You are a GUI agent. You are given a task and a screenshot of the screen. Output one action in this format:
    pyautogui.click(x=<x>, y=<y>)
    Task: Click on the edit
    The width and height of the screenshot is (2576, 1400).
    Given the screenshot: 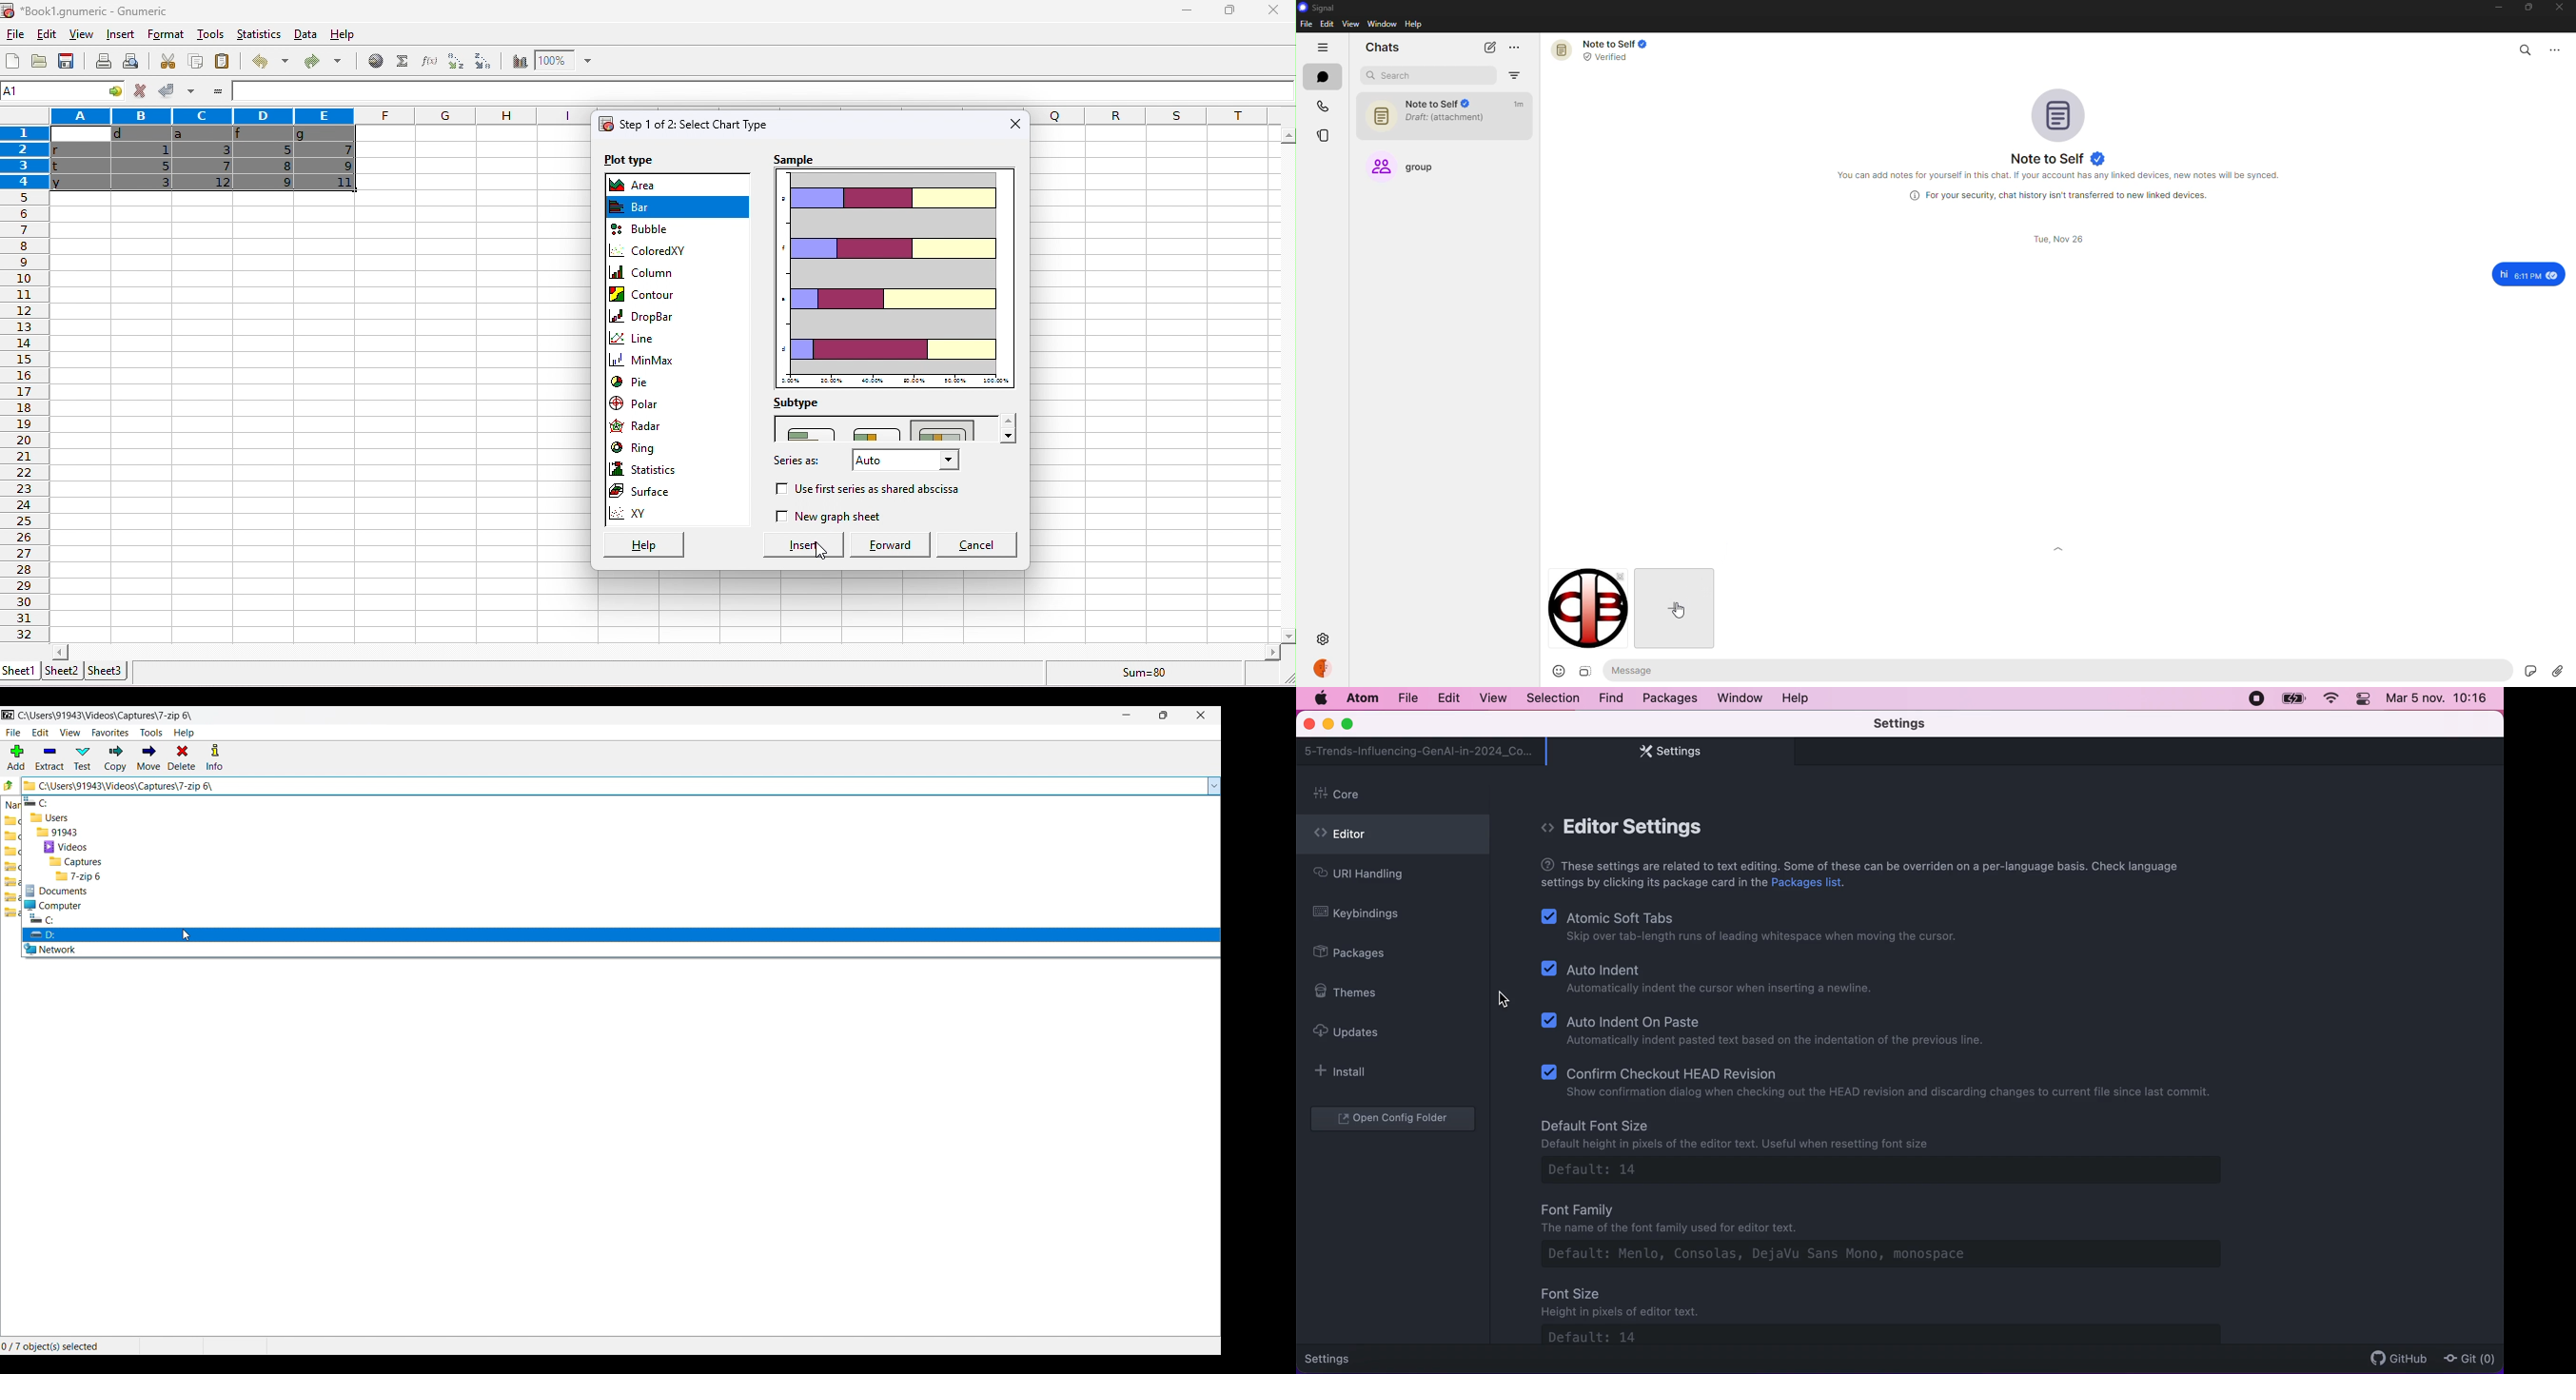 What is the action you would take?
    pyautogui.click(x=49, y=35)
    